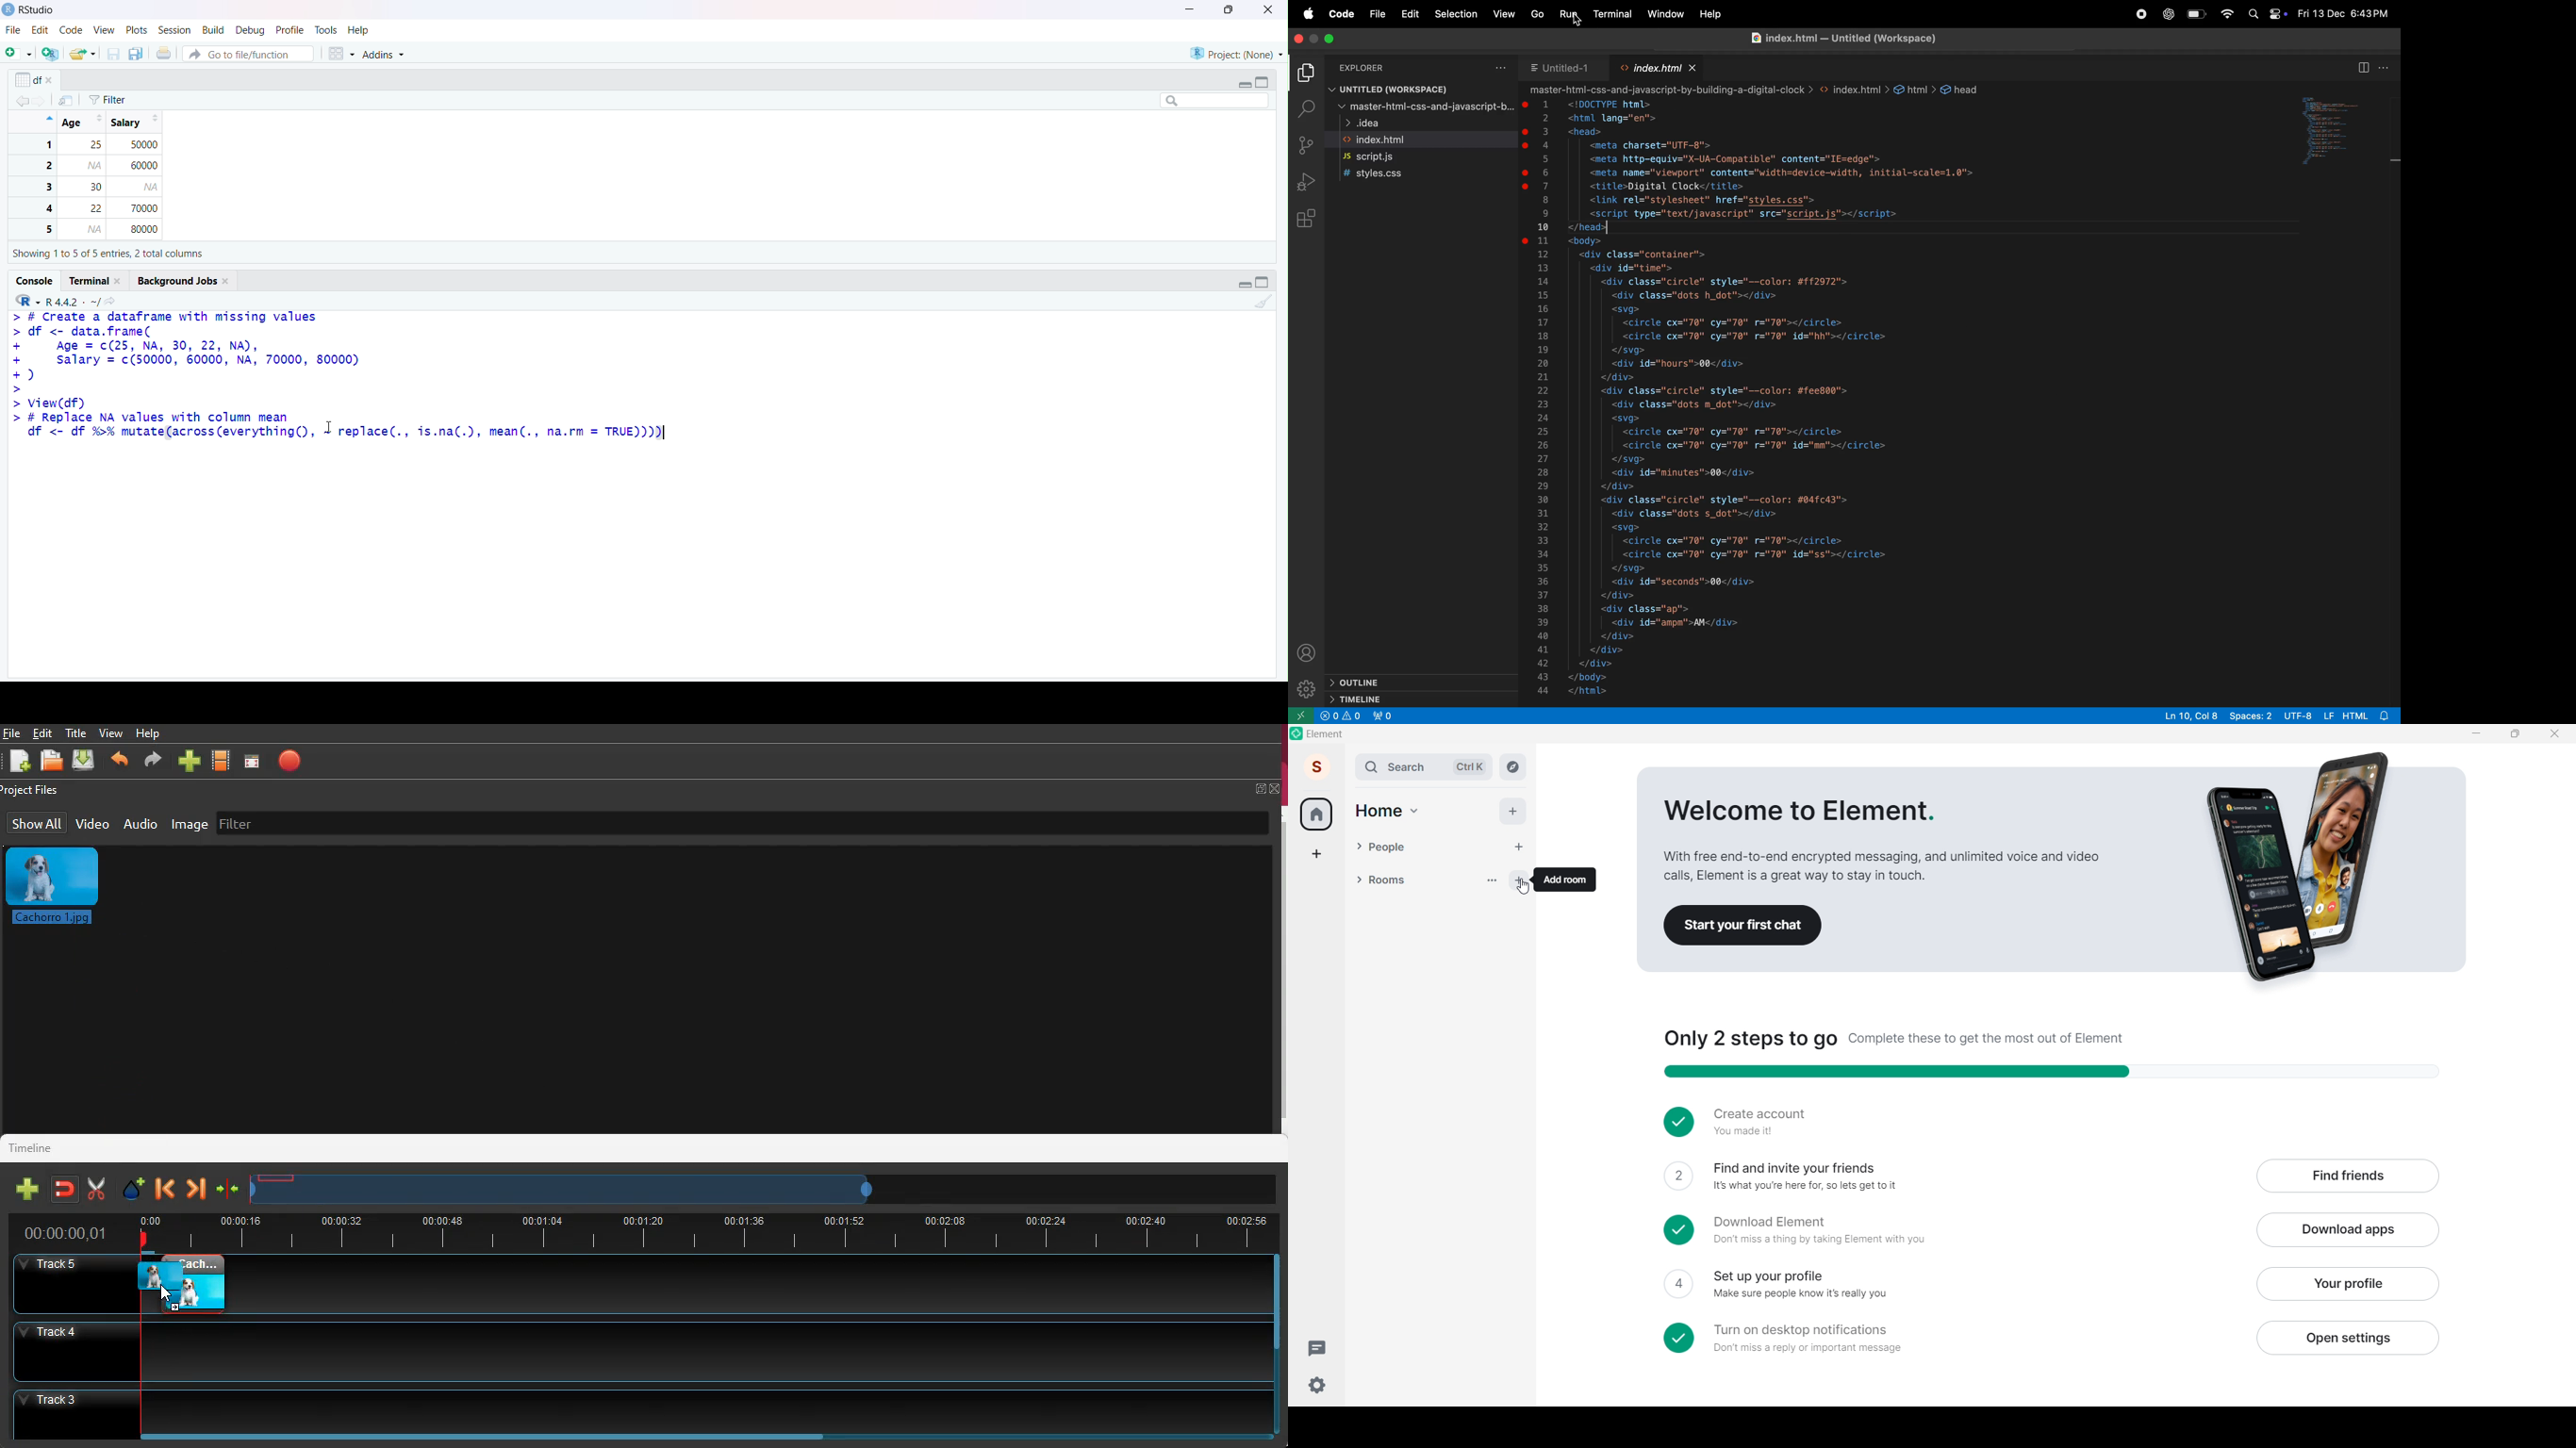 The width and height of the screenshot is (2576, 1456). I want to click on Save current document (Ctrl + S), so click(112, 53).